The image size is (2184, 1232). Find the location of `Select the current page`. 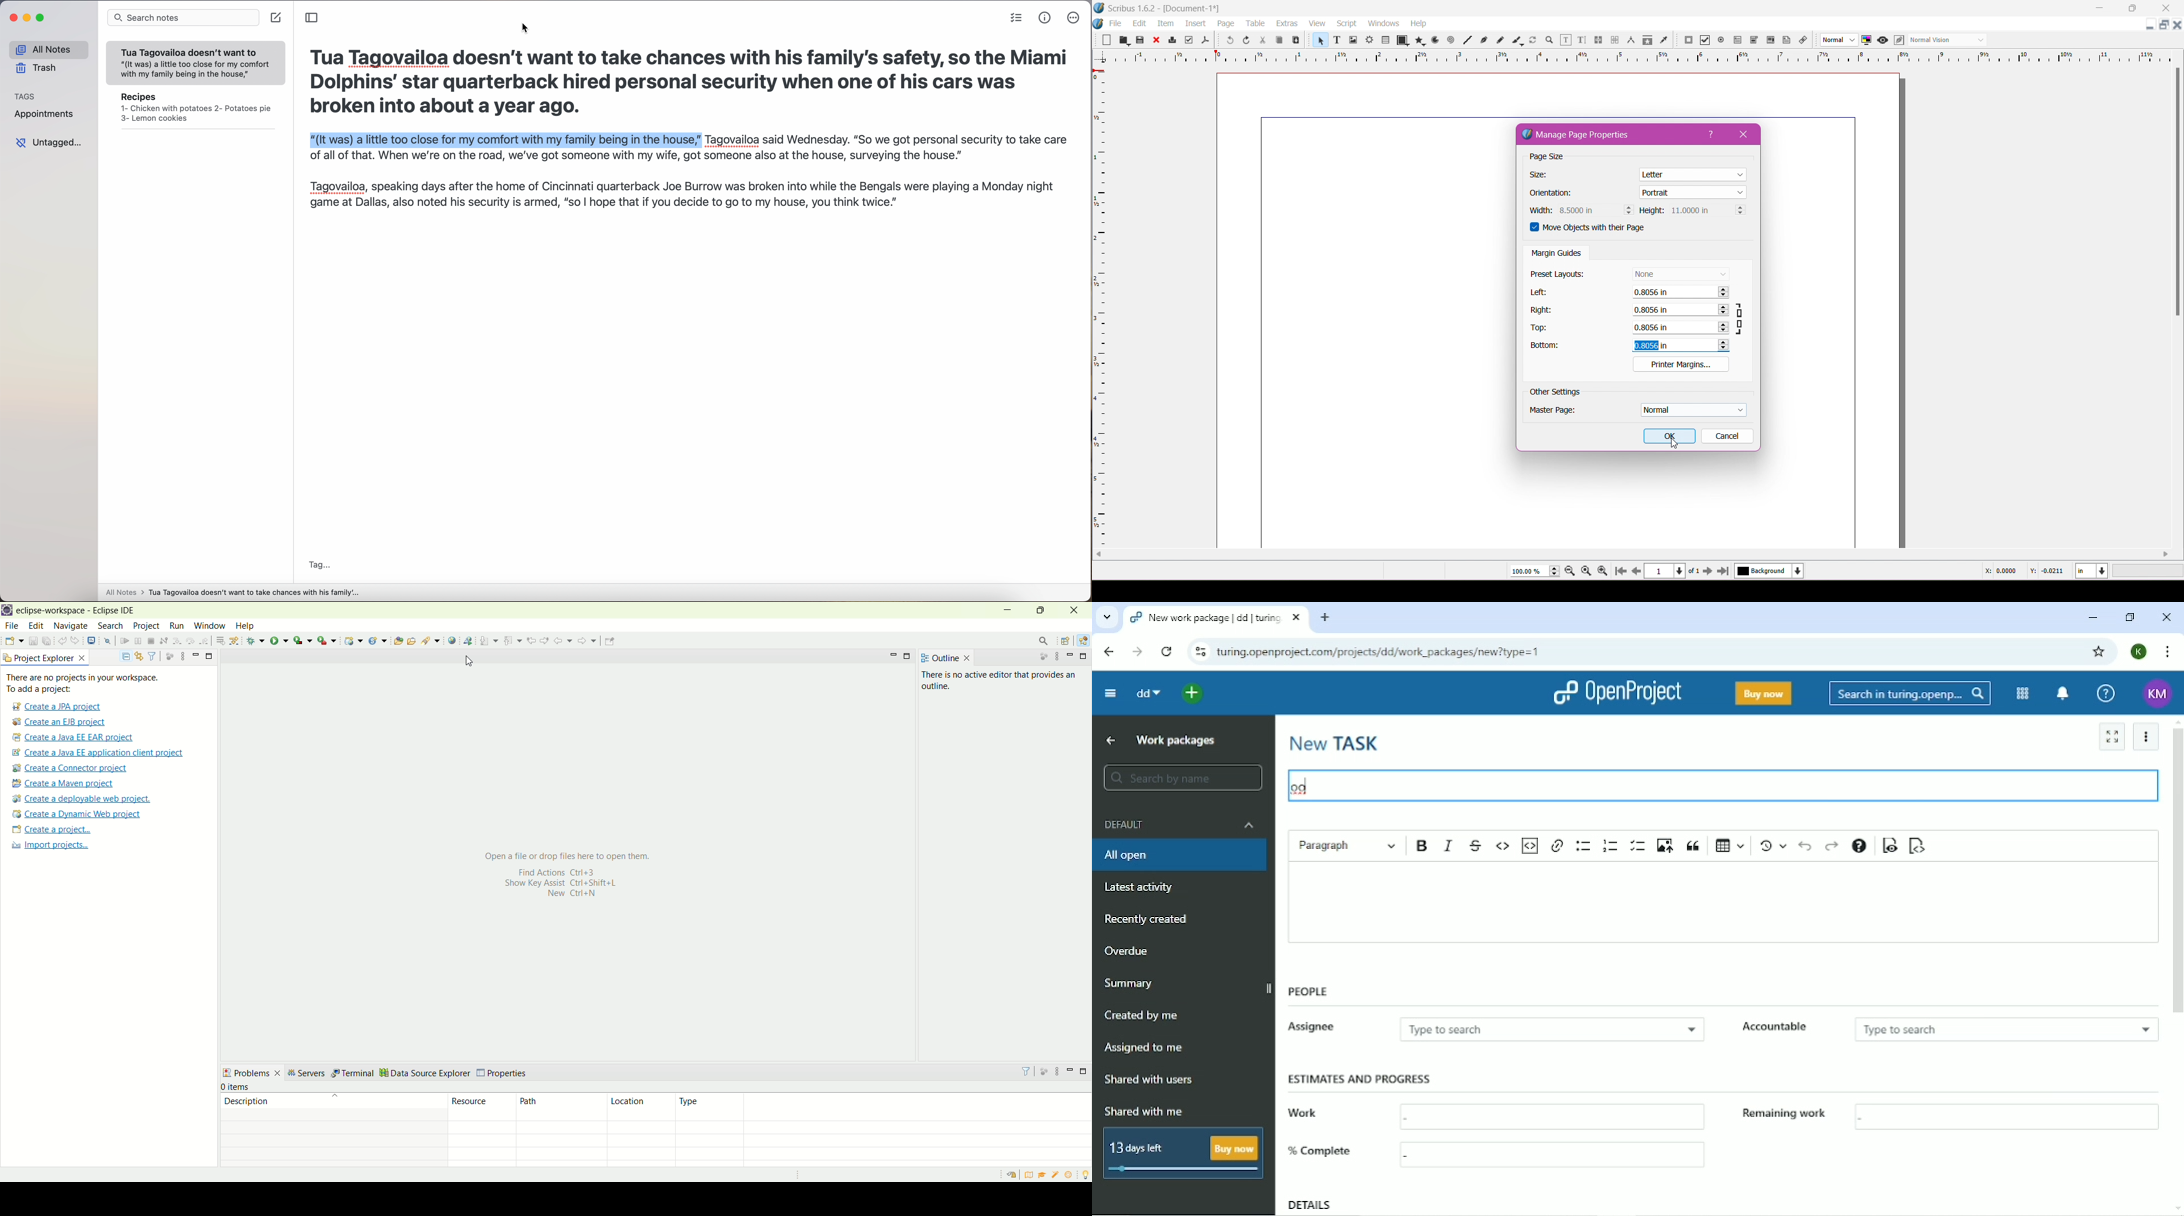

Select the current page is located at coordinates (1673, 571).